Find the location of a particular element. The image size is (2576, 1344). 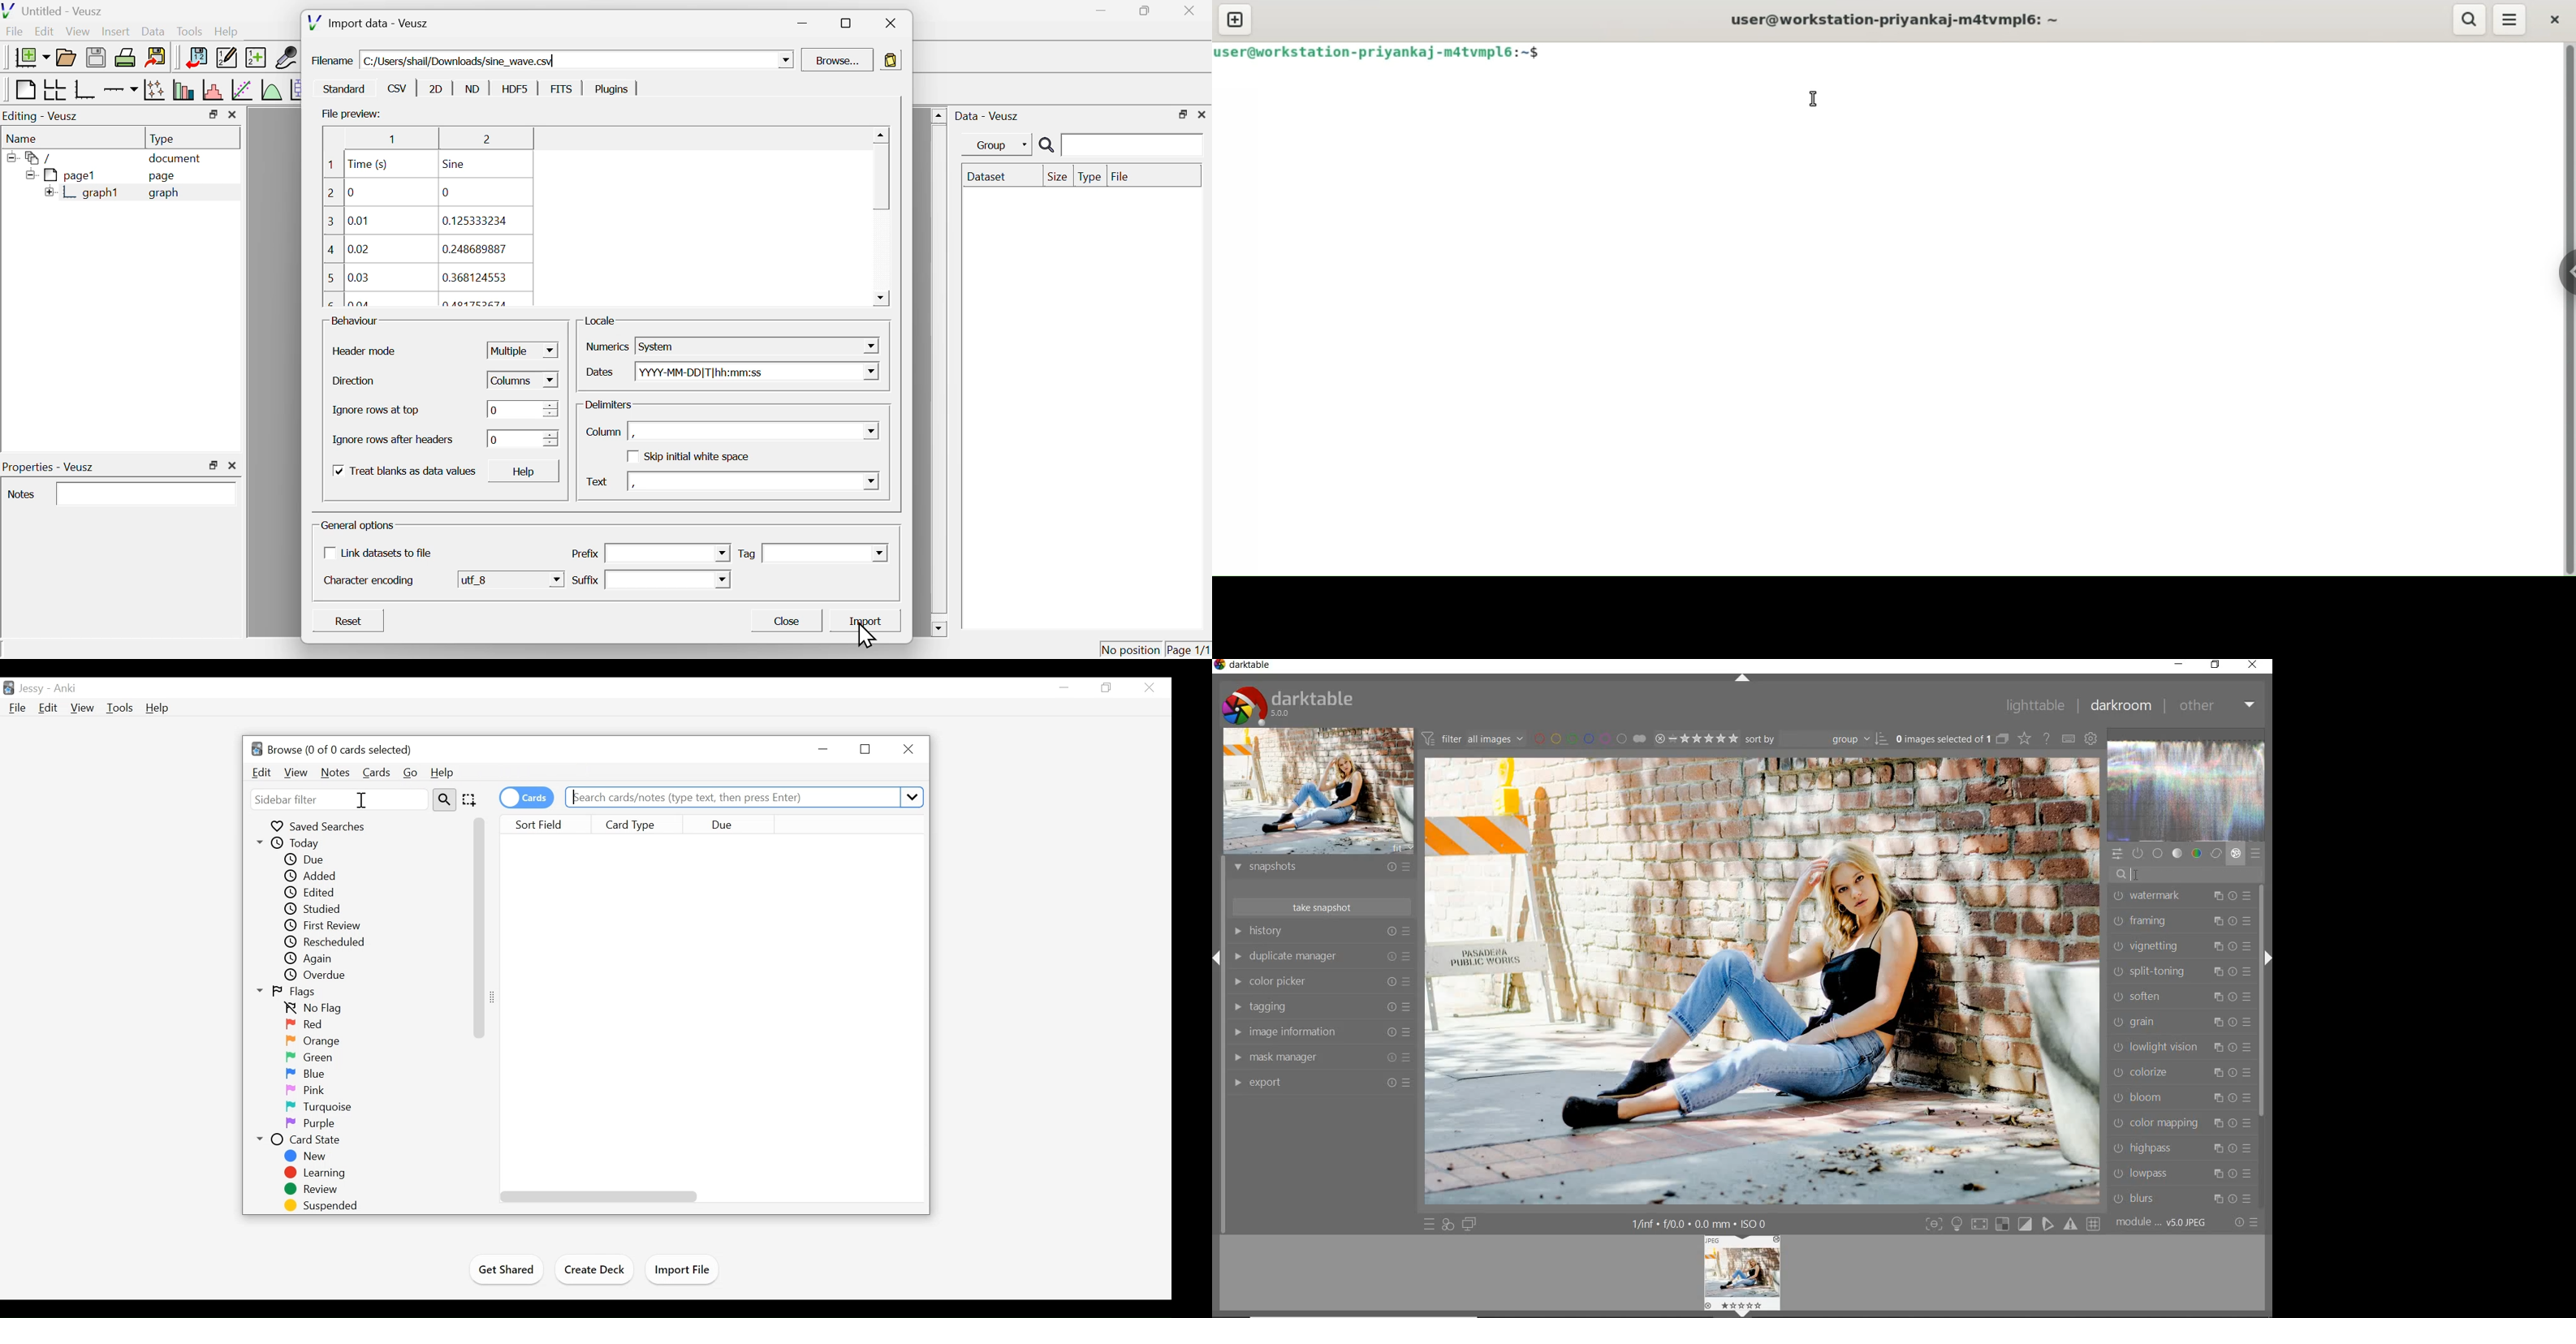

Go is located at coordinates (411, 772).